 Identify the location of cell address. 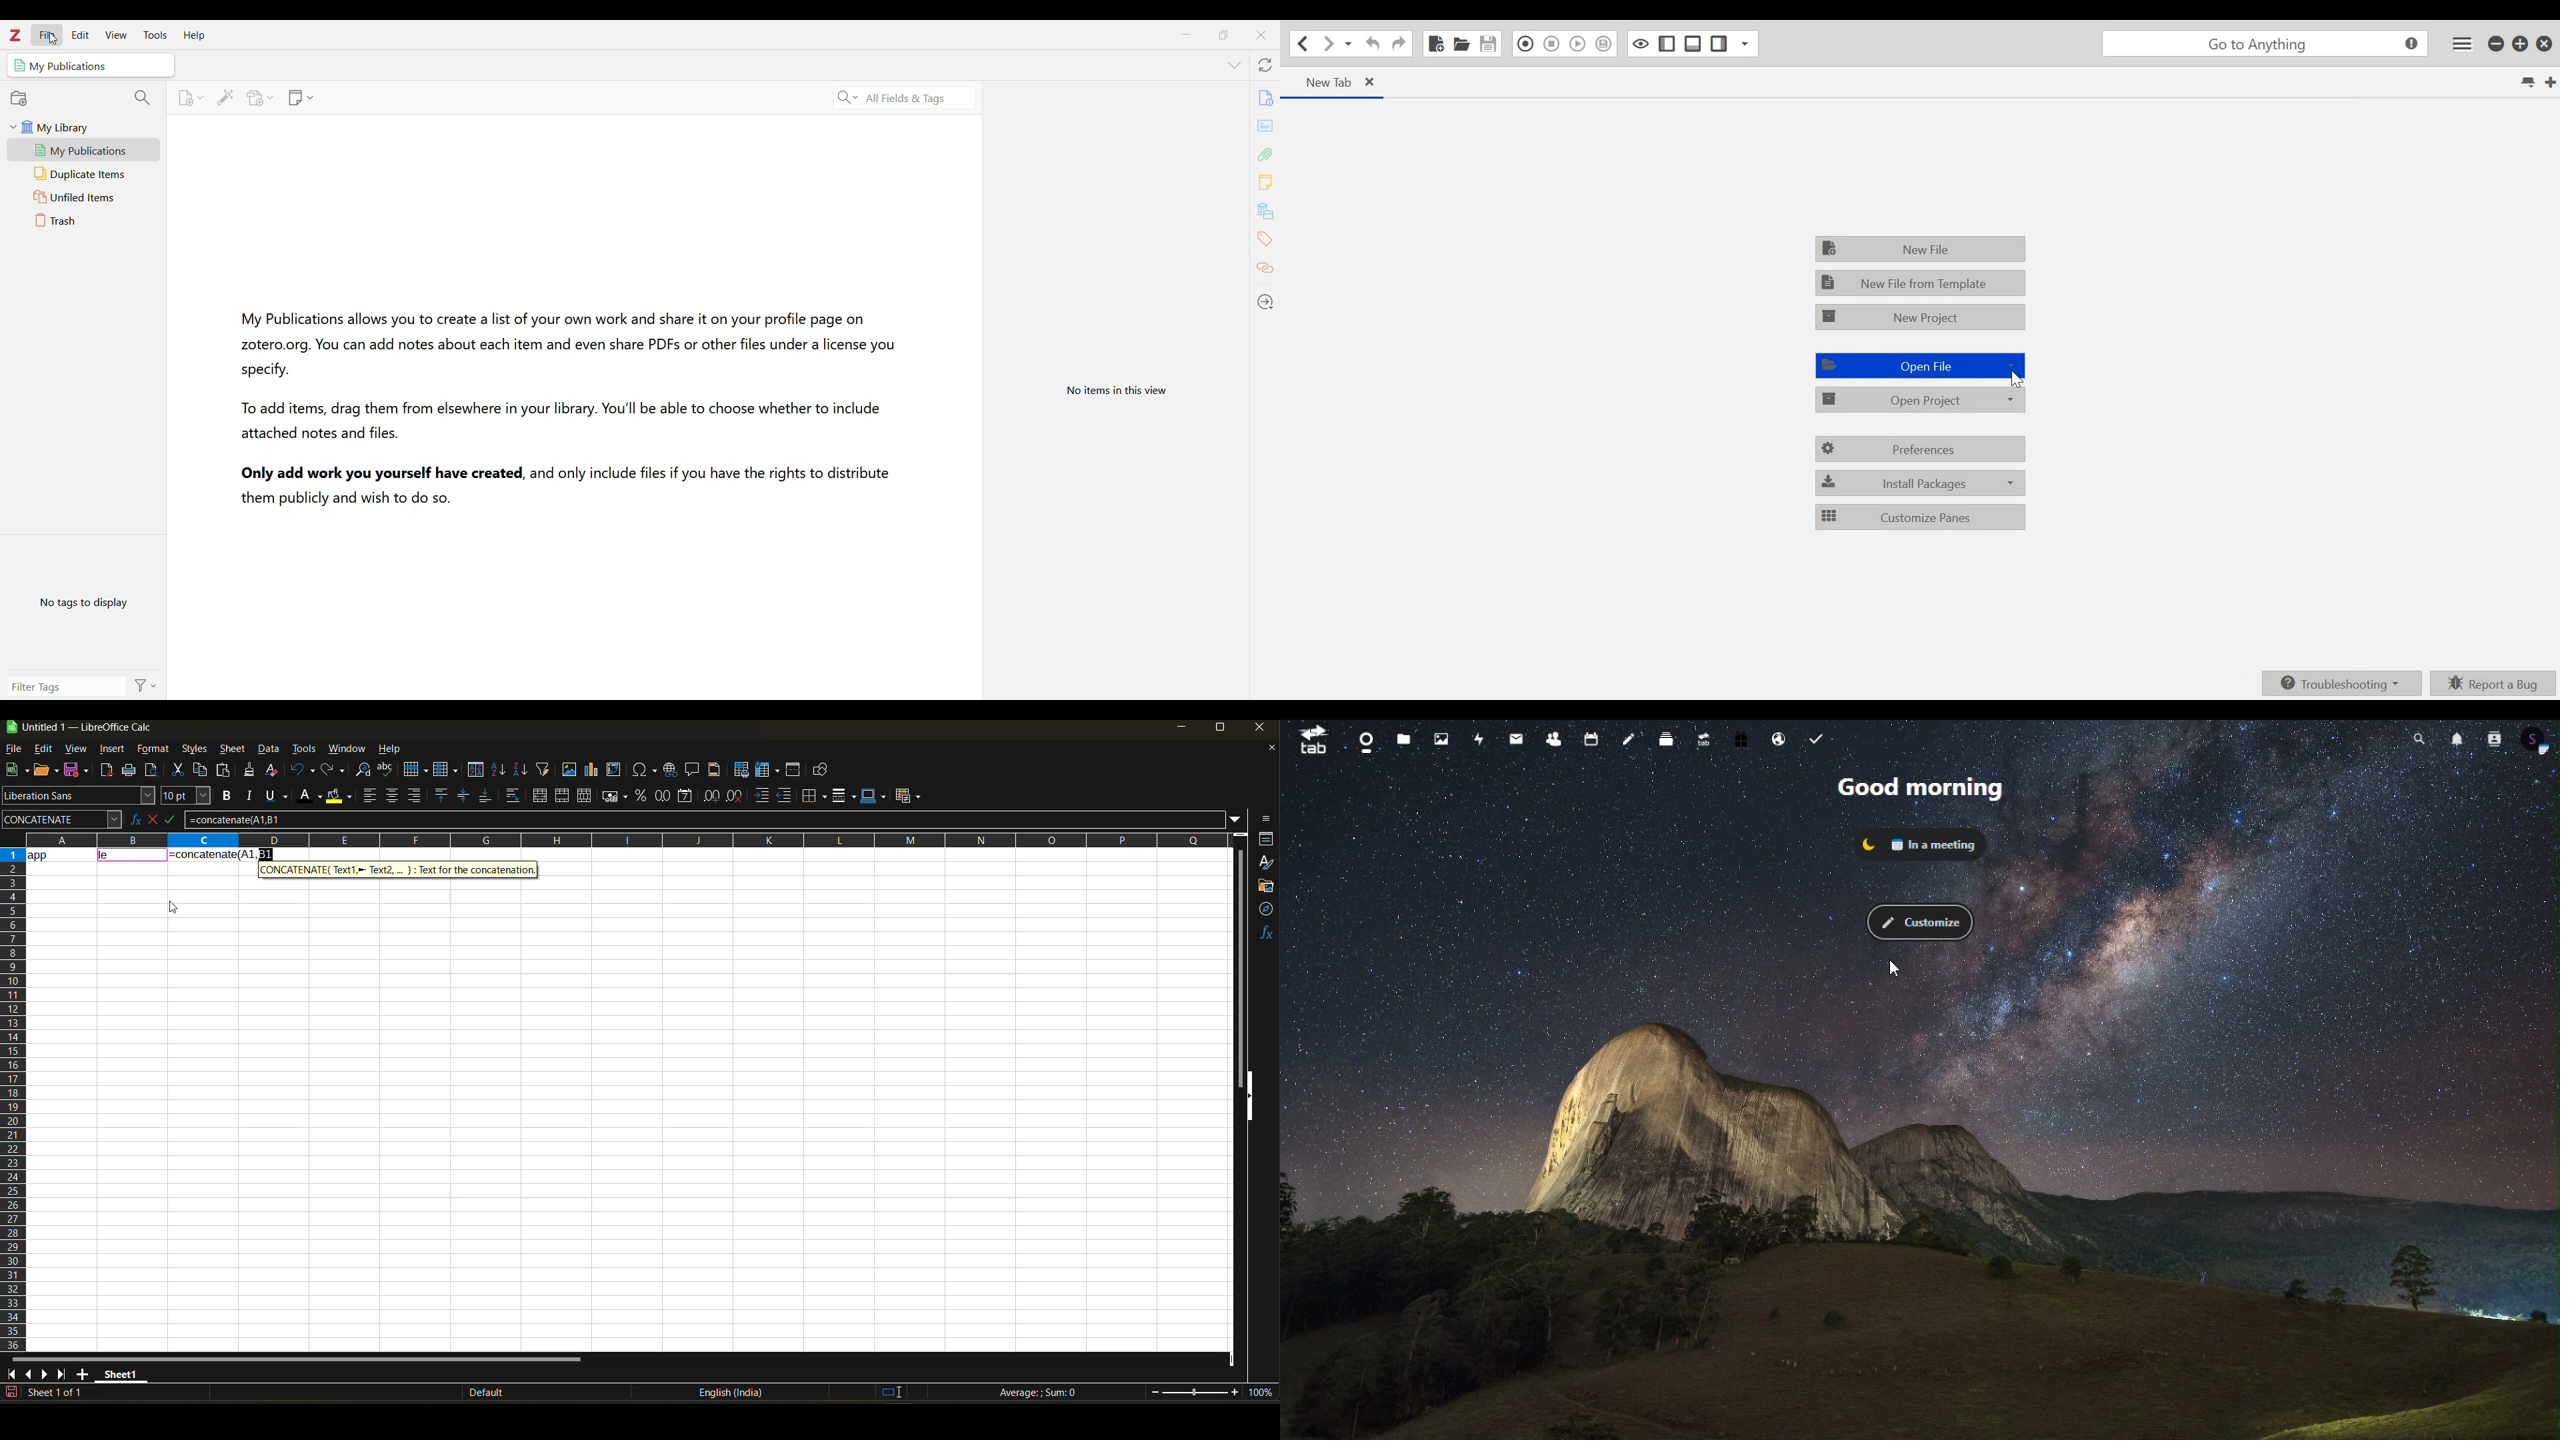
(61, 819).